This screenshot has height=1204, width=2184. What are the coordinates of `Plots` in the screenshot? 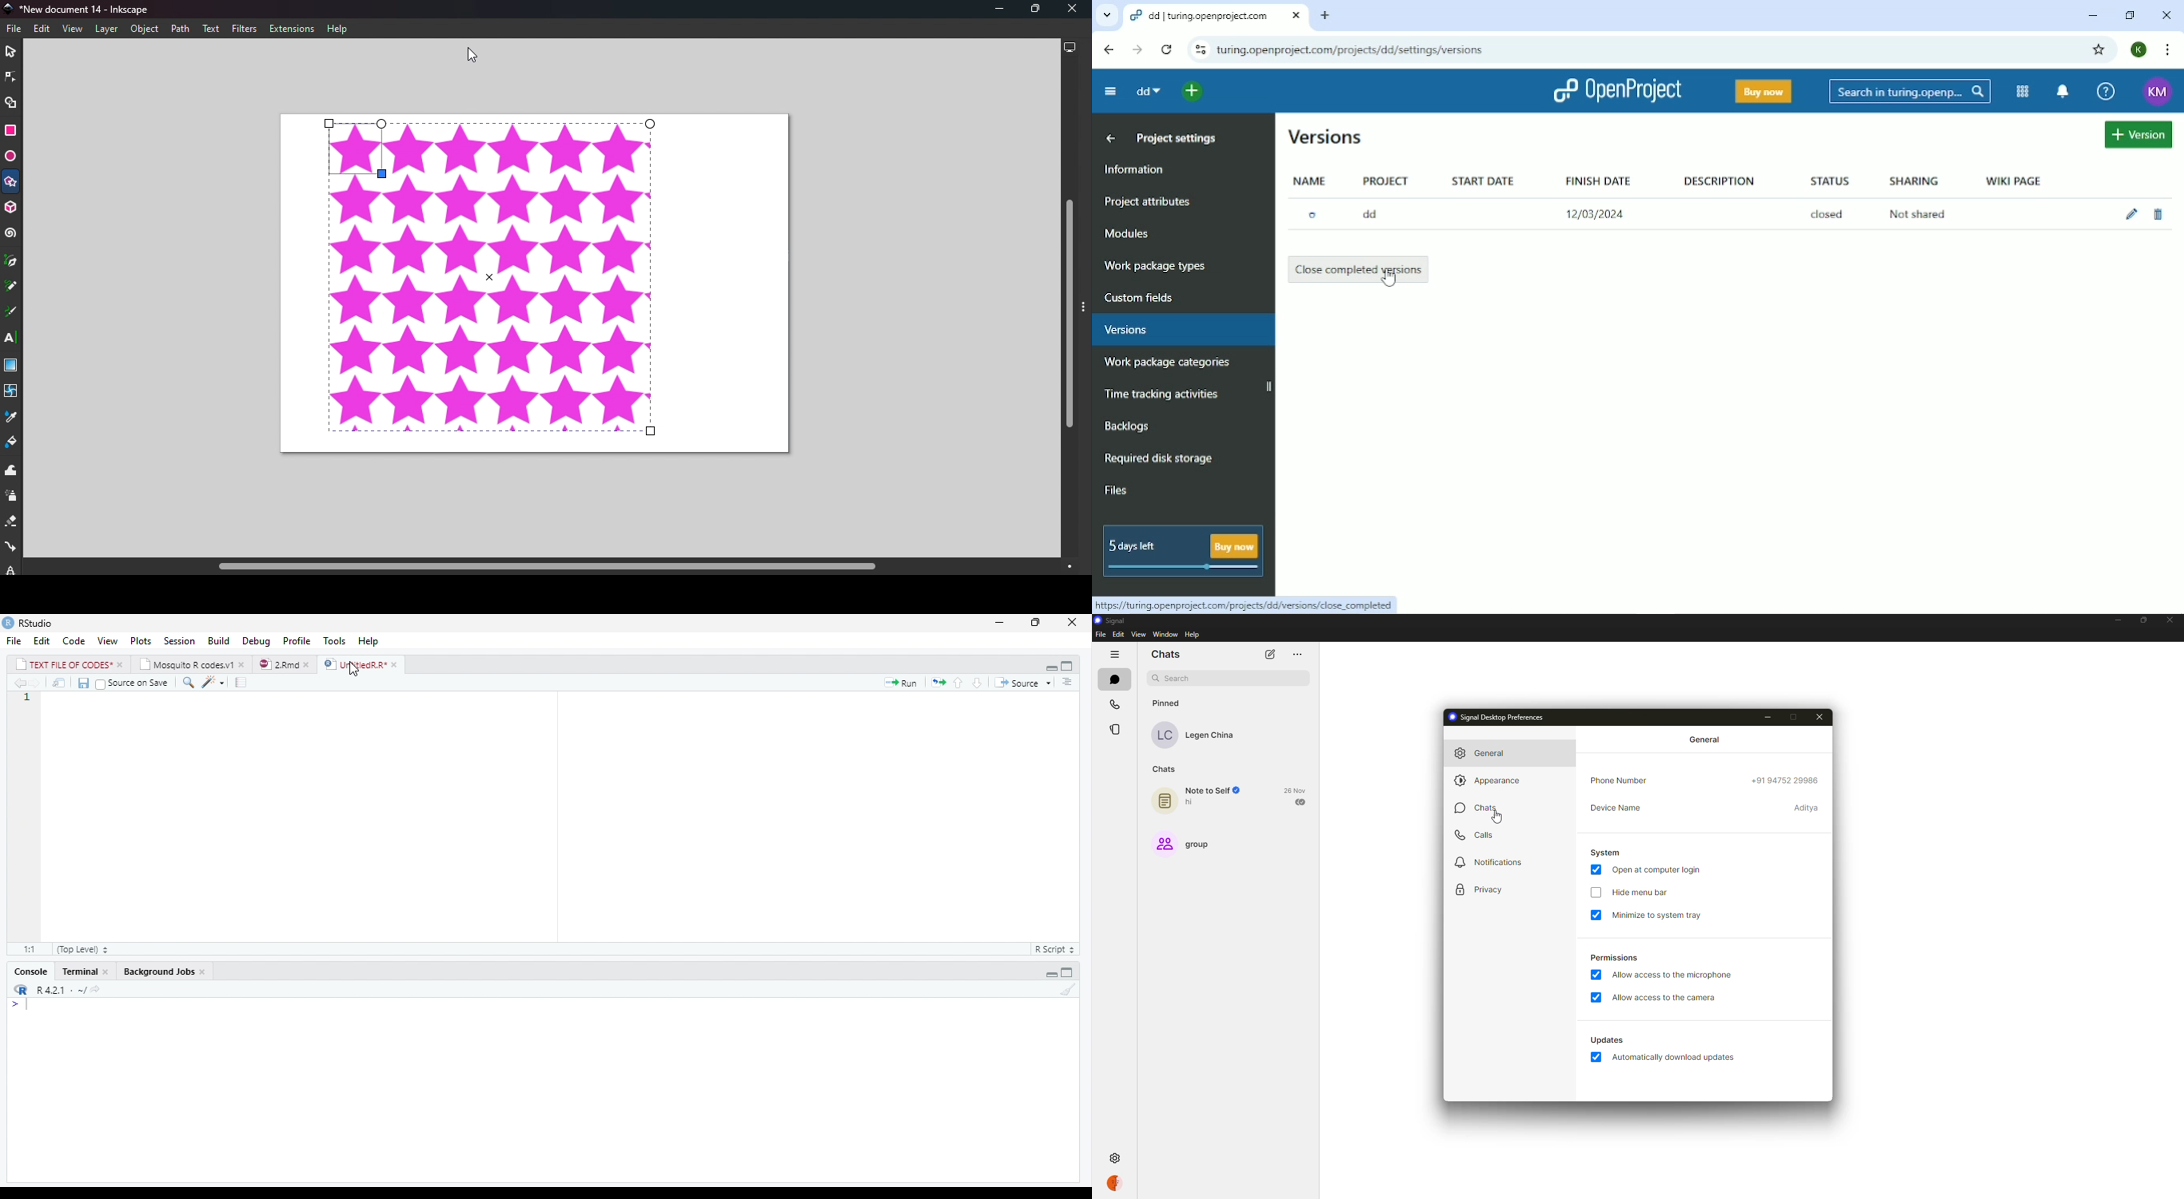 It's located at (141, 640).